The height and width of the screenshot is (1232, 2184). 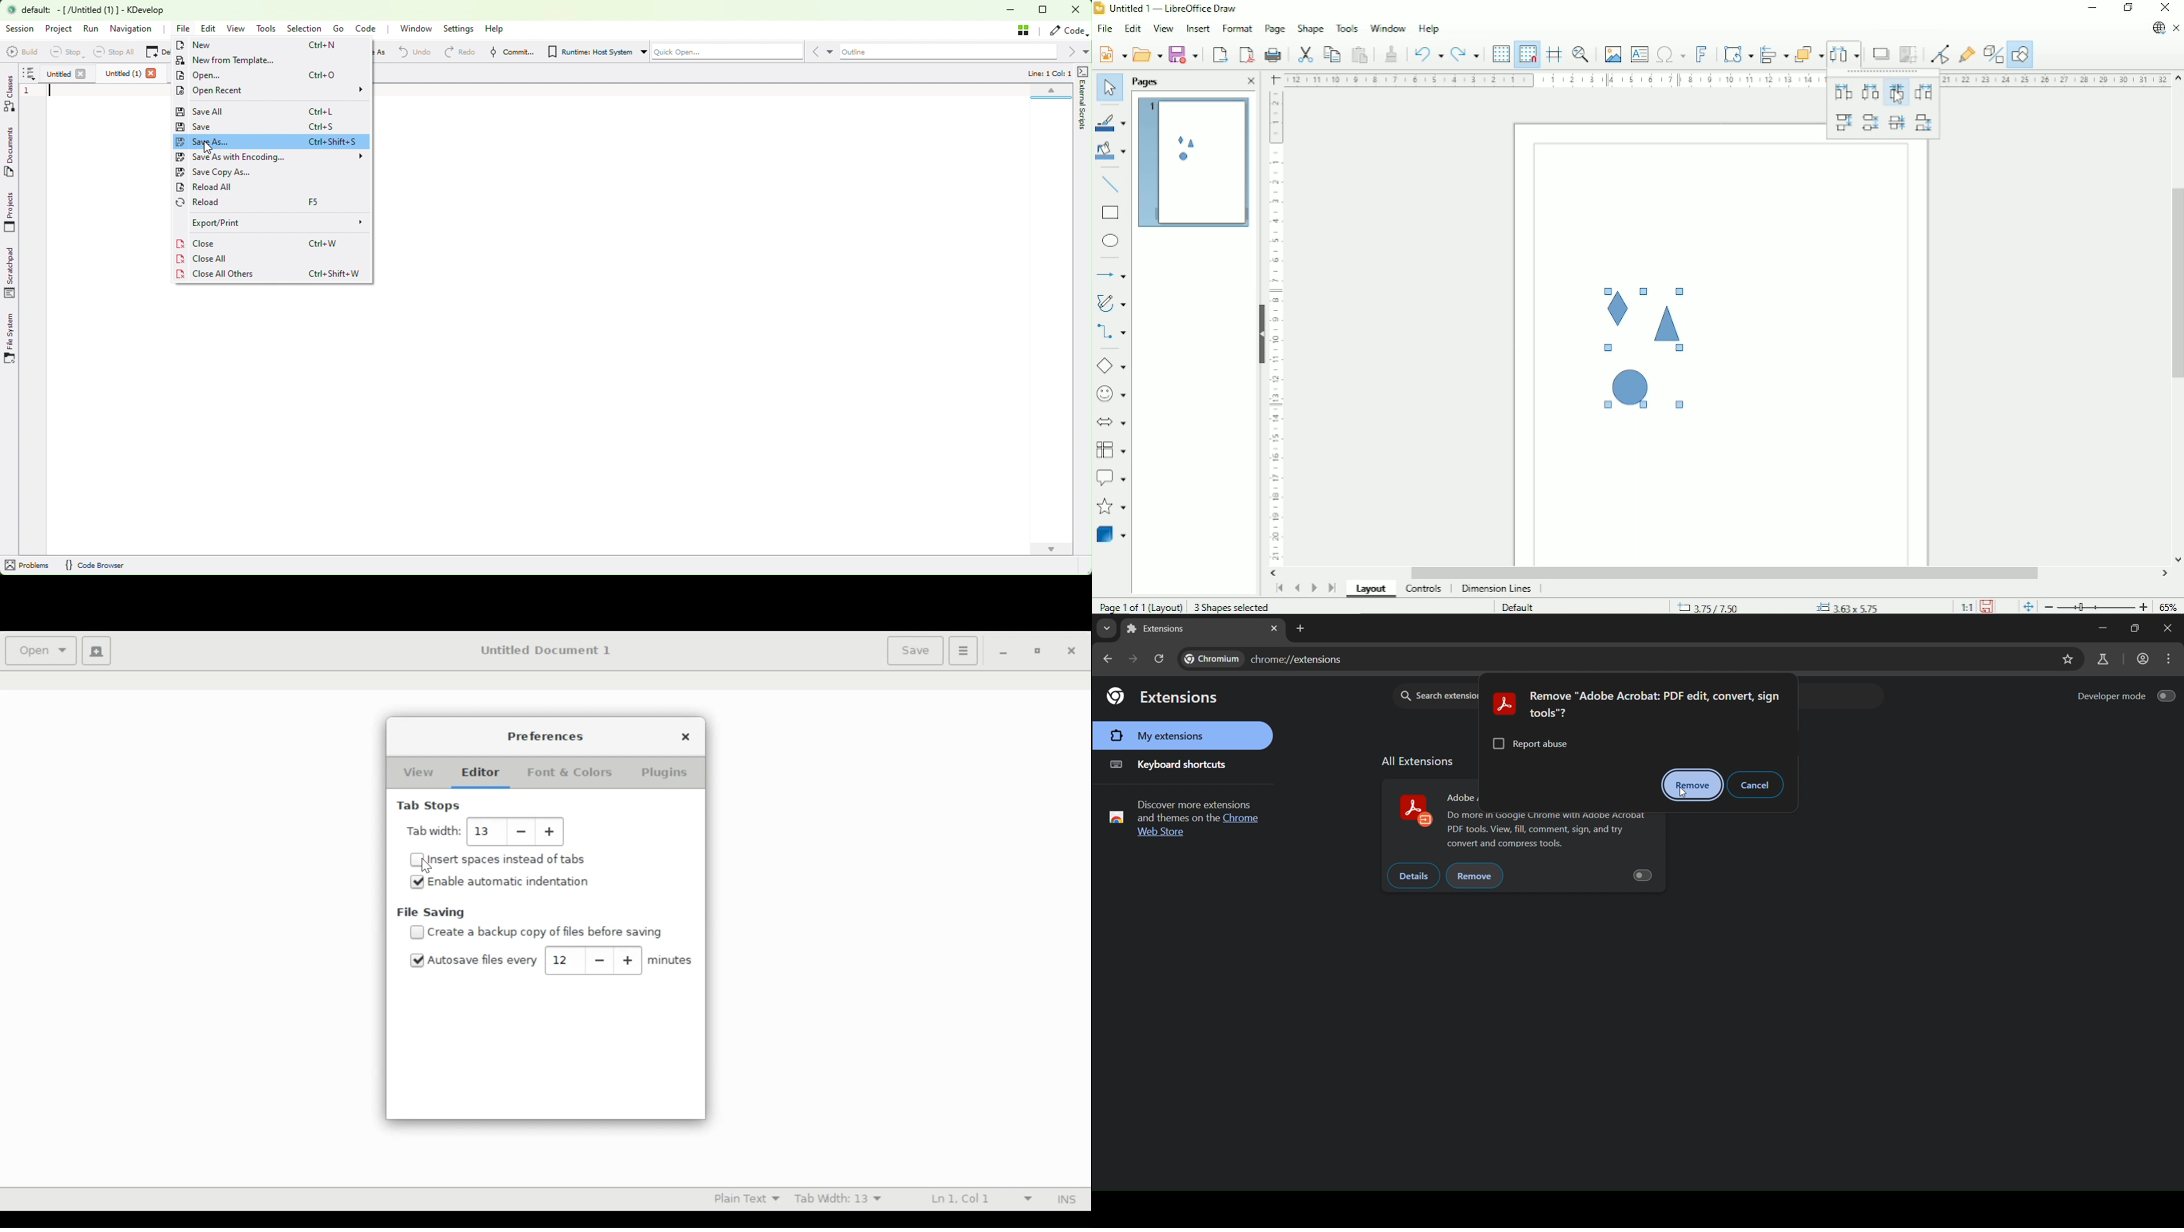 I want to click on Edit, so click(x=1132, y=27).